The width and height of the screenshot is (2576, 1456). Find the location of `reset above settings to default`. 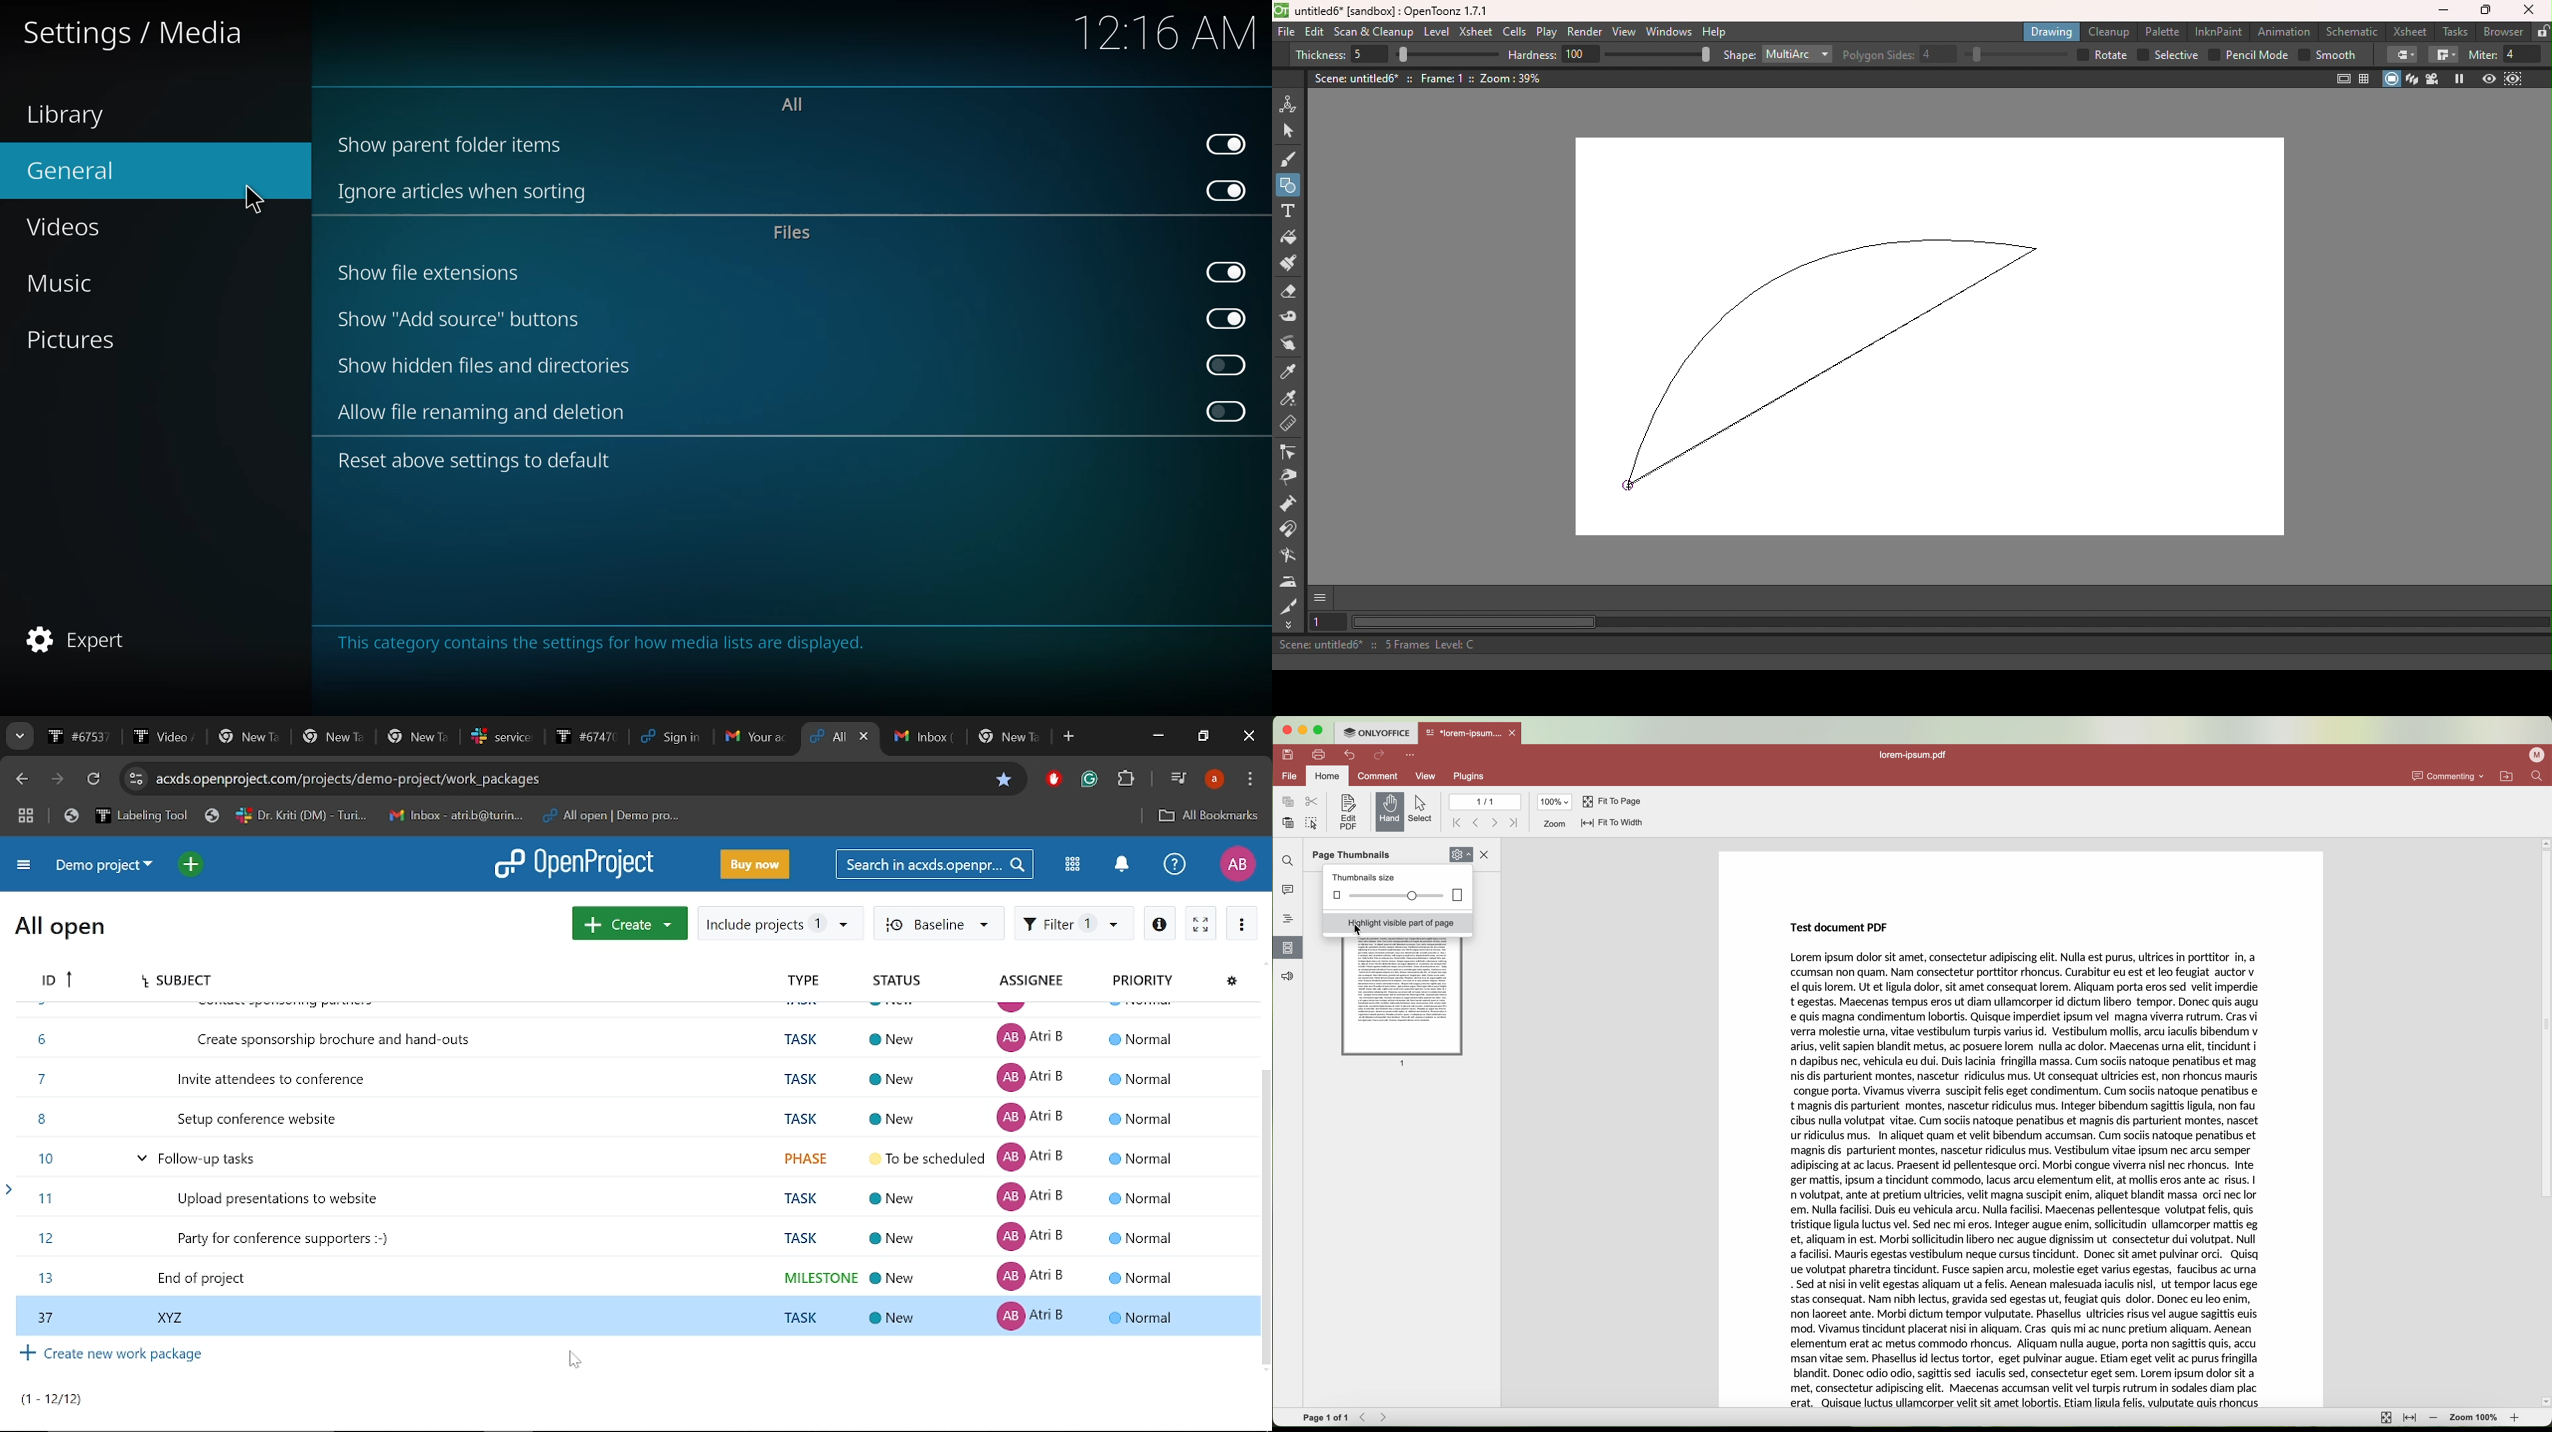

reset above settings to default is located at coordinates (479, 459).